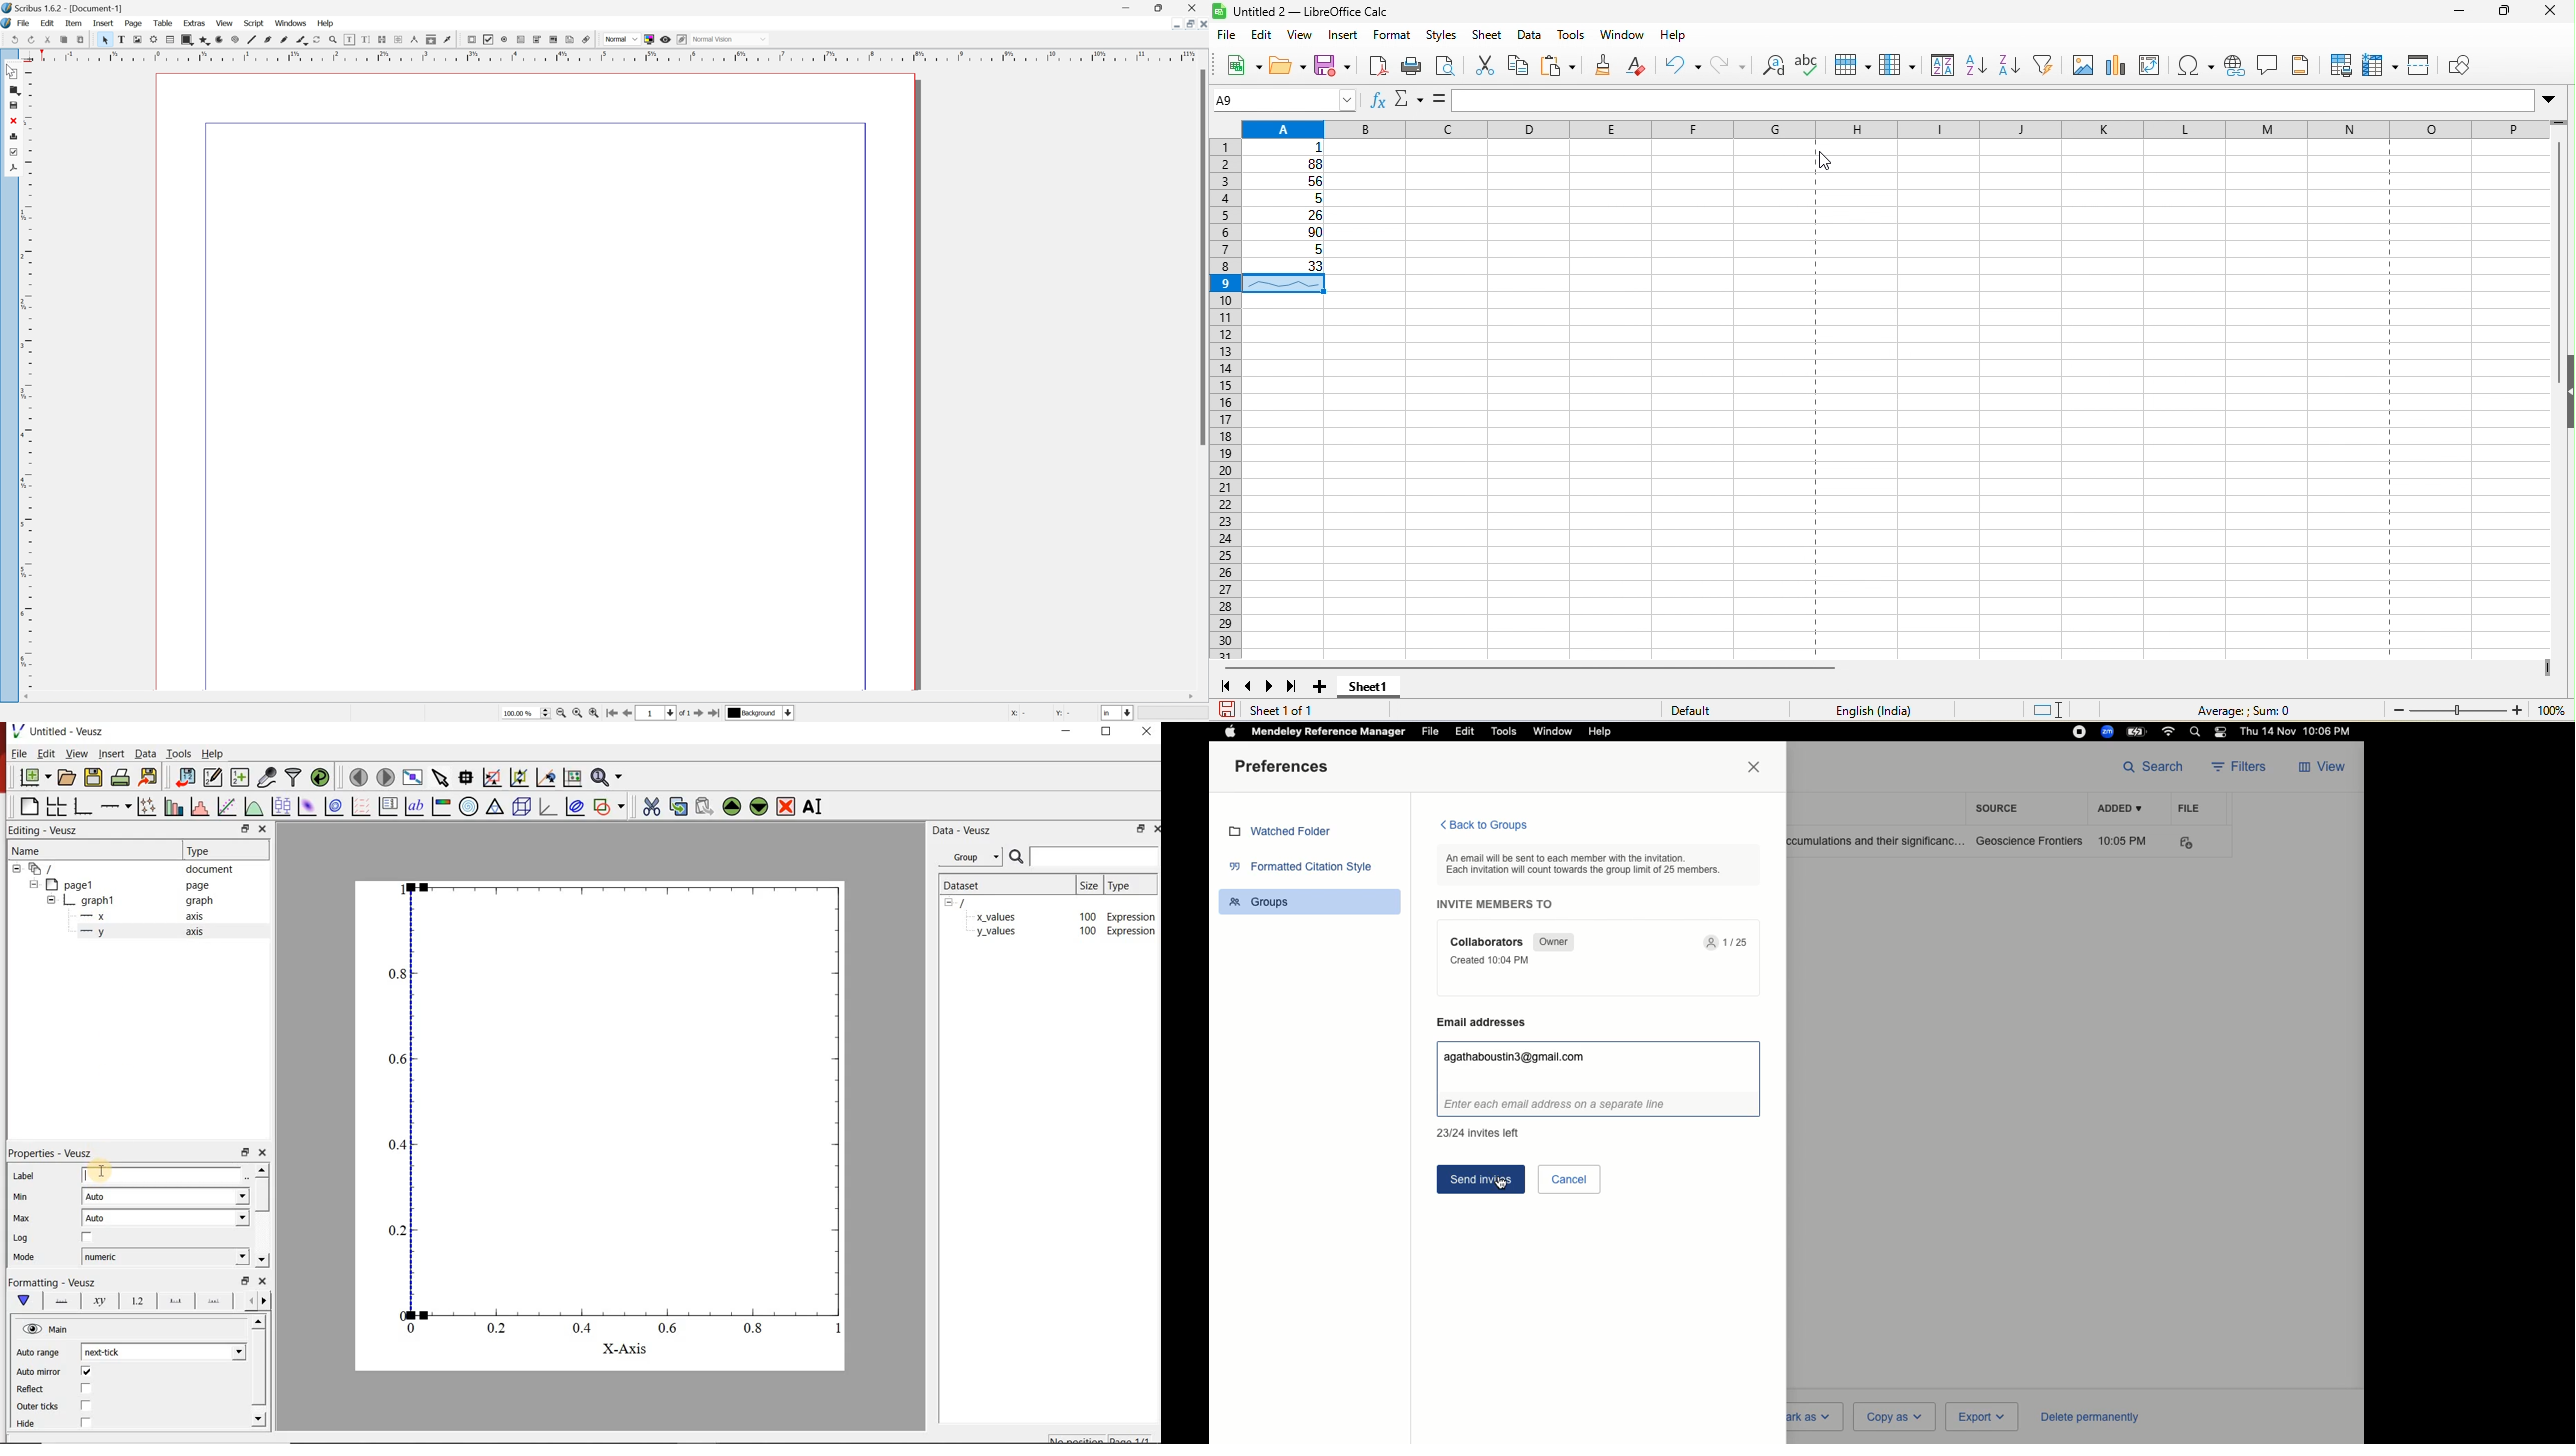 This screenshot has height=1456, width=2576. I want to click on file, so click(20, 753).